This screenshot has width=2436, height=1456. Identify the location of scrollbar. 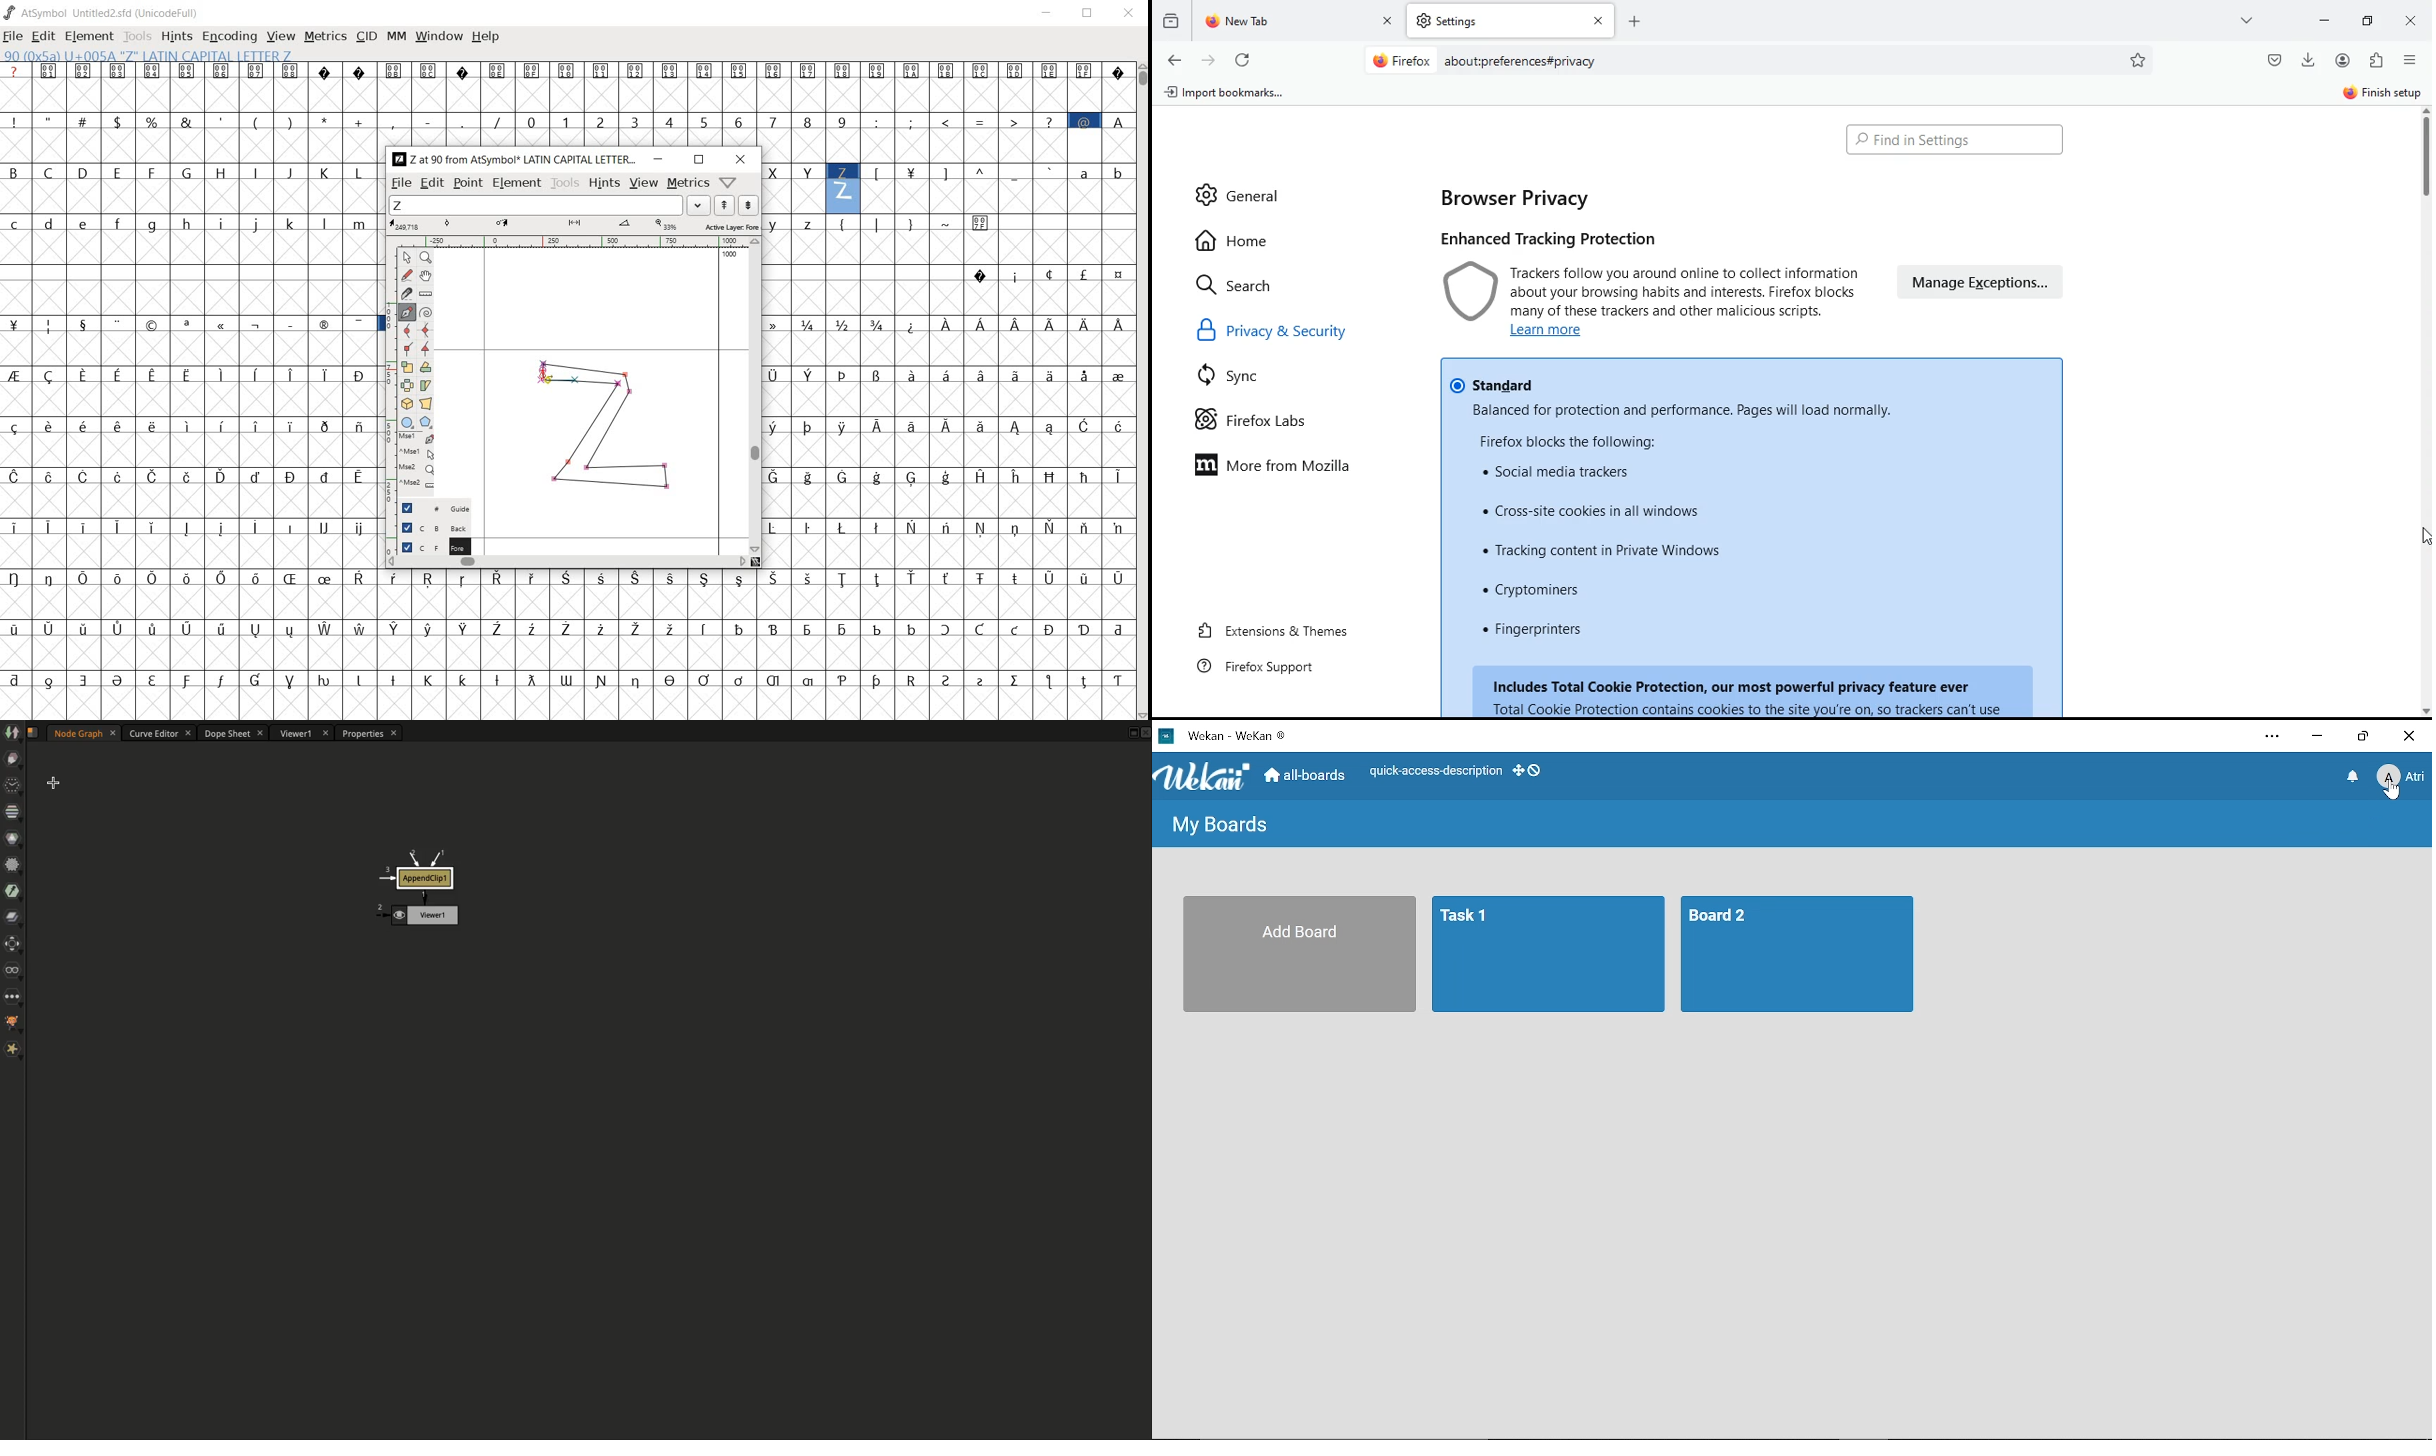
(568, 563).